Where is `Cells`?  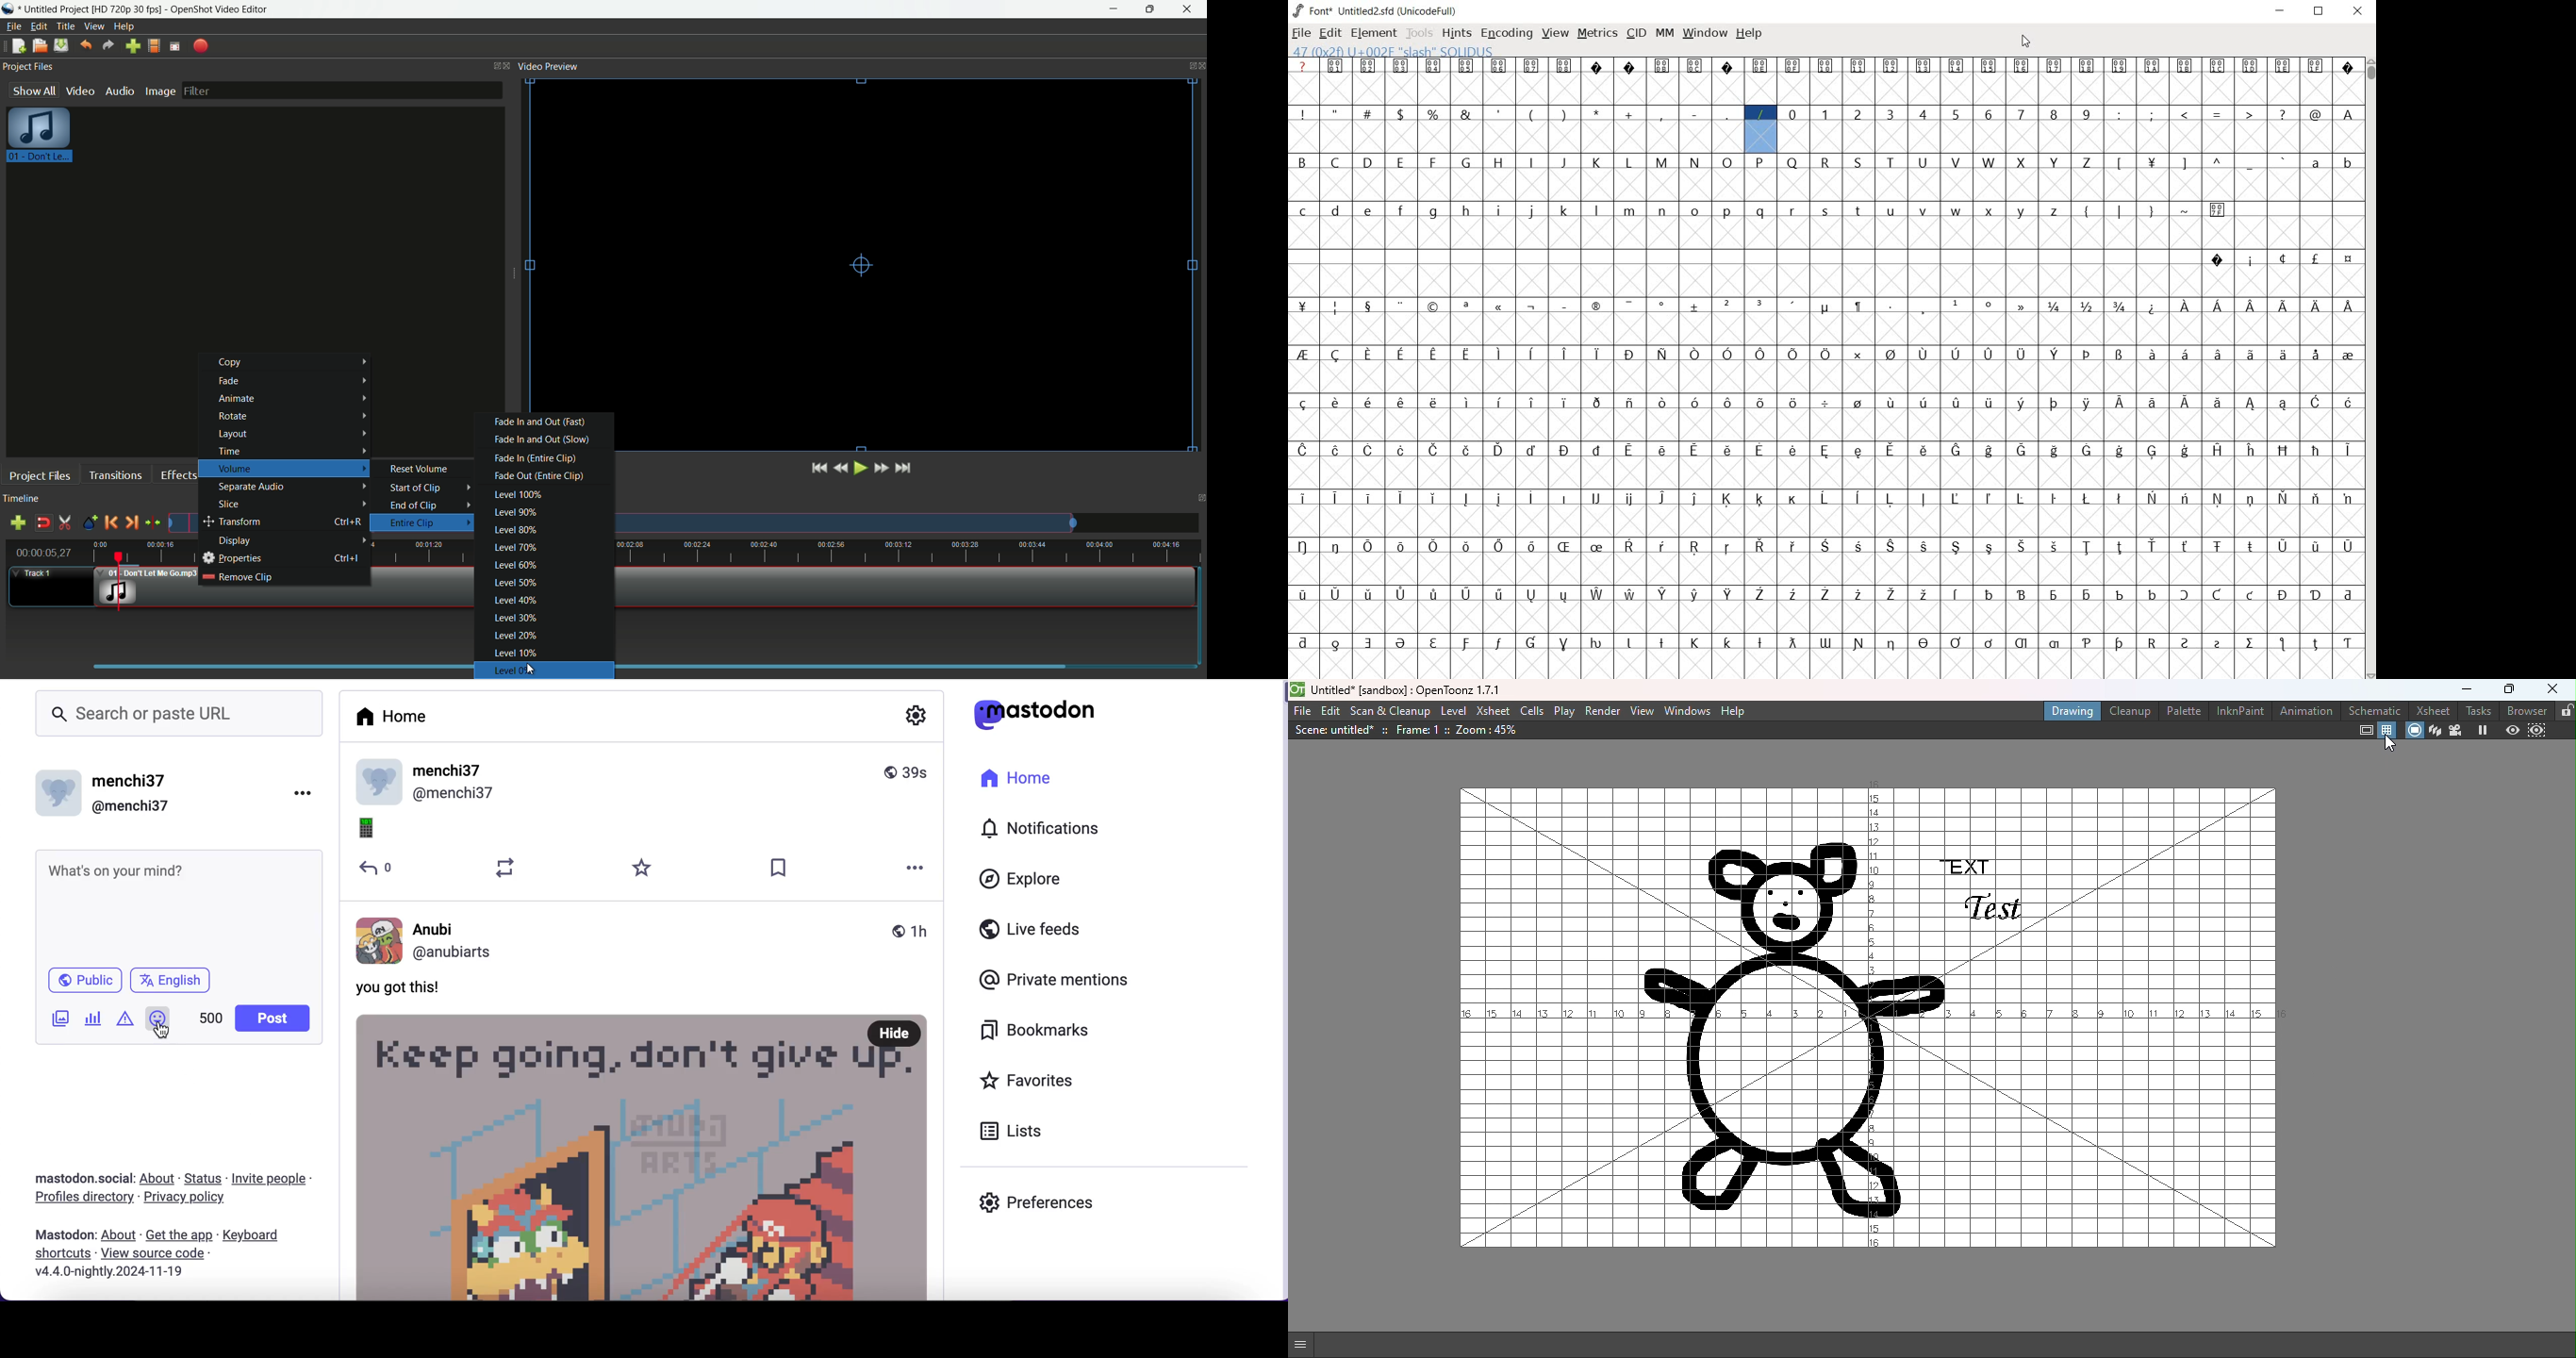
Cells is located at coordinates (1533, 711).